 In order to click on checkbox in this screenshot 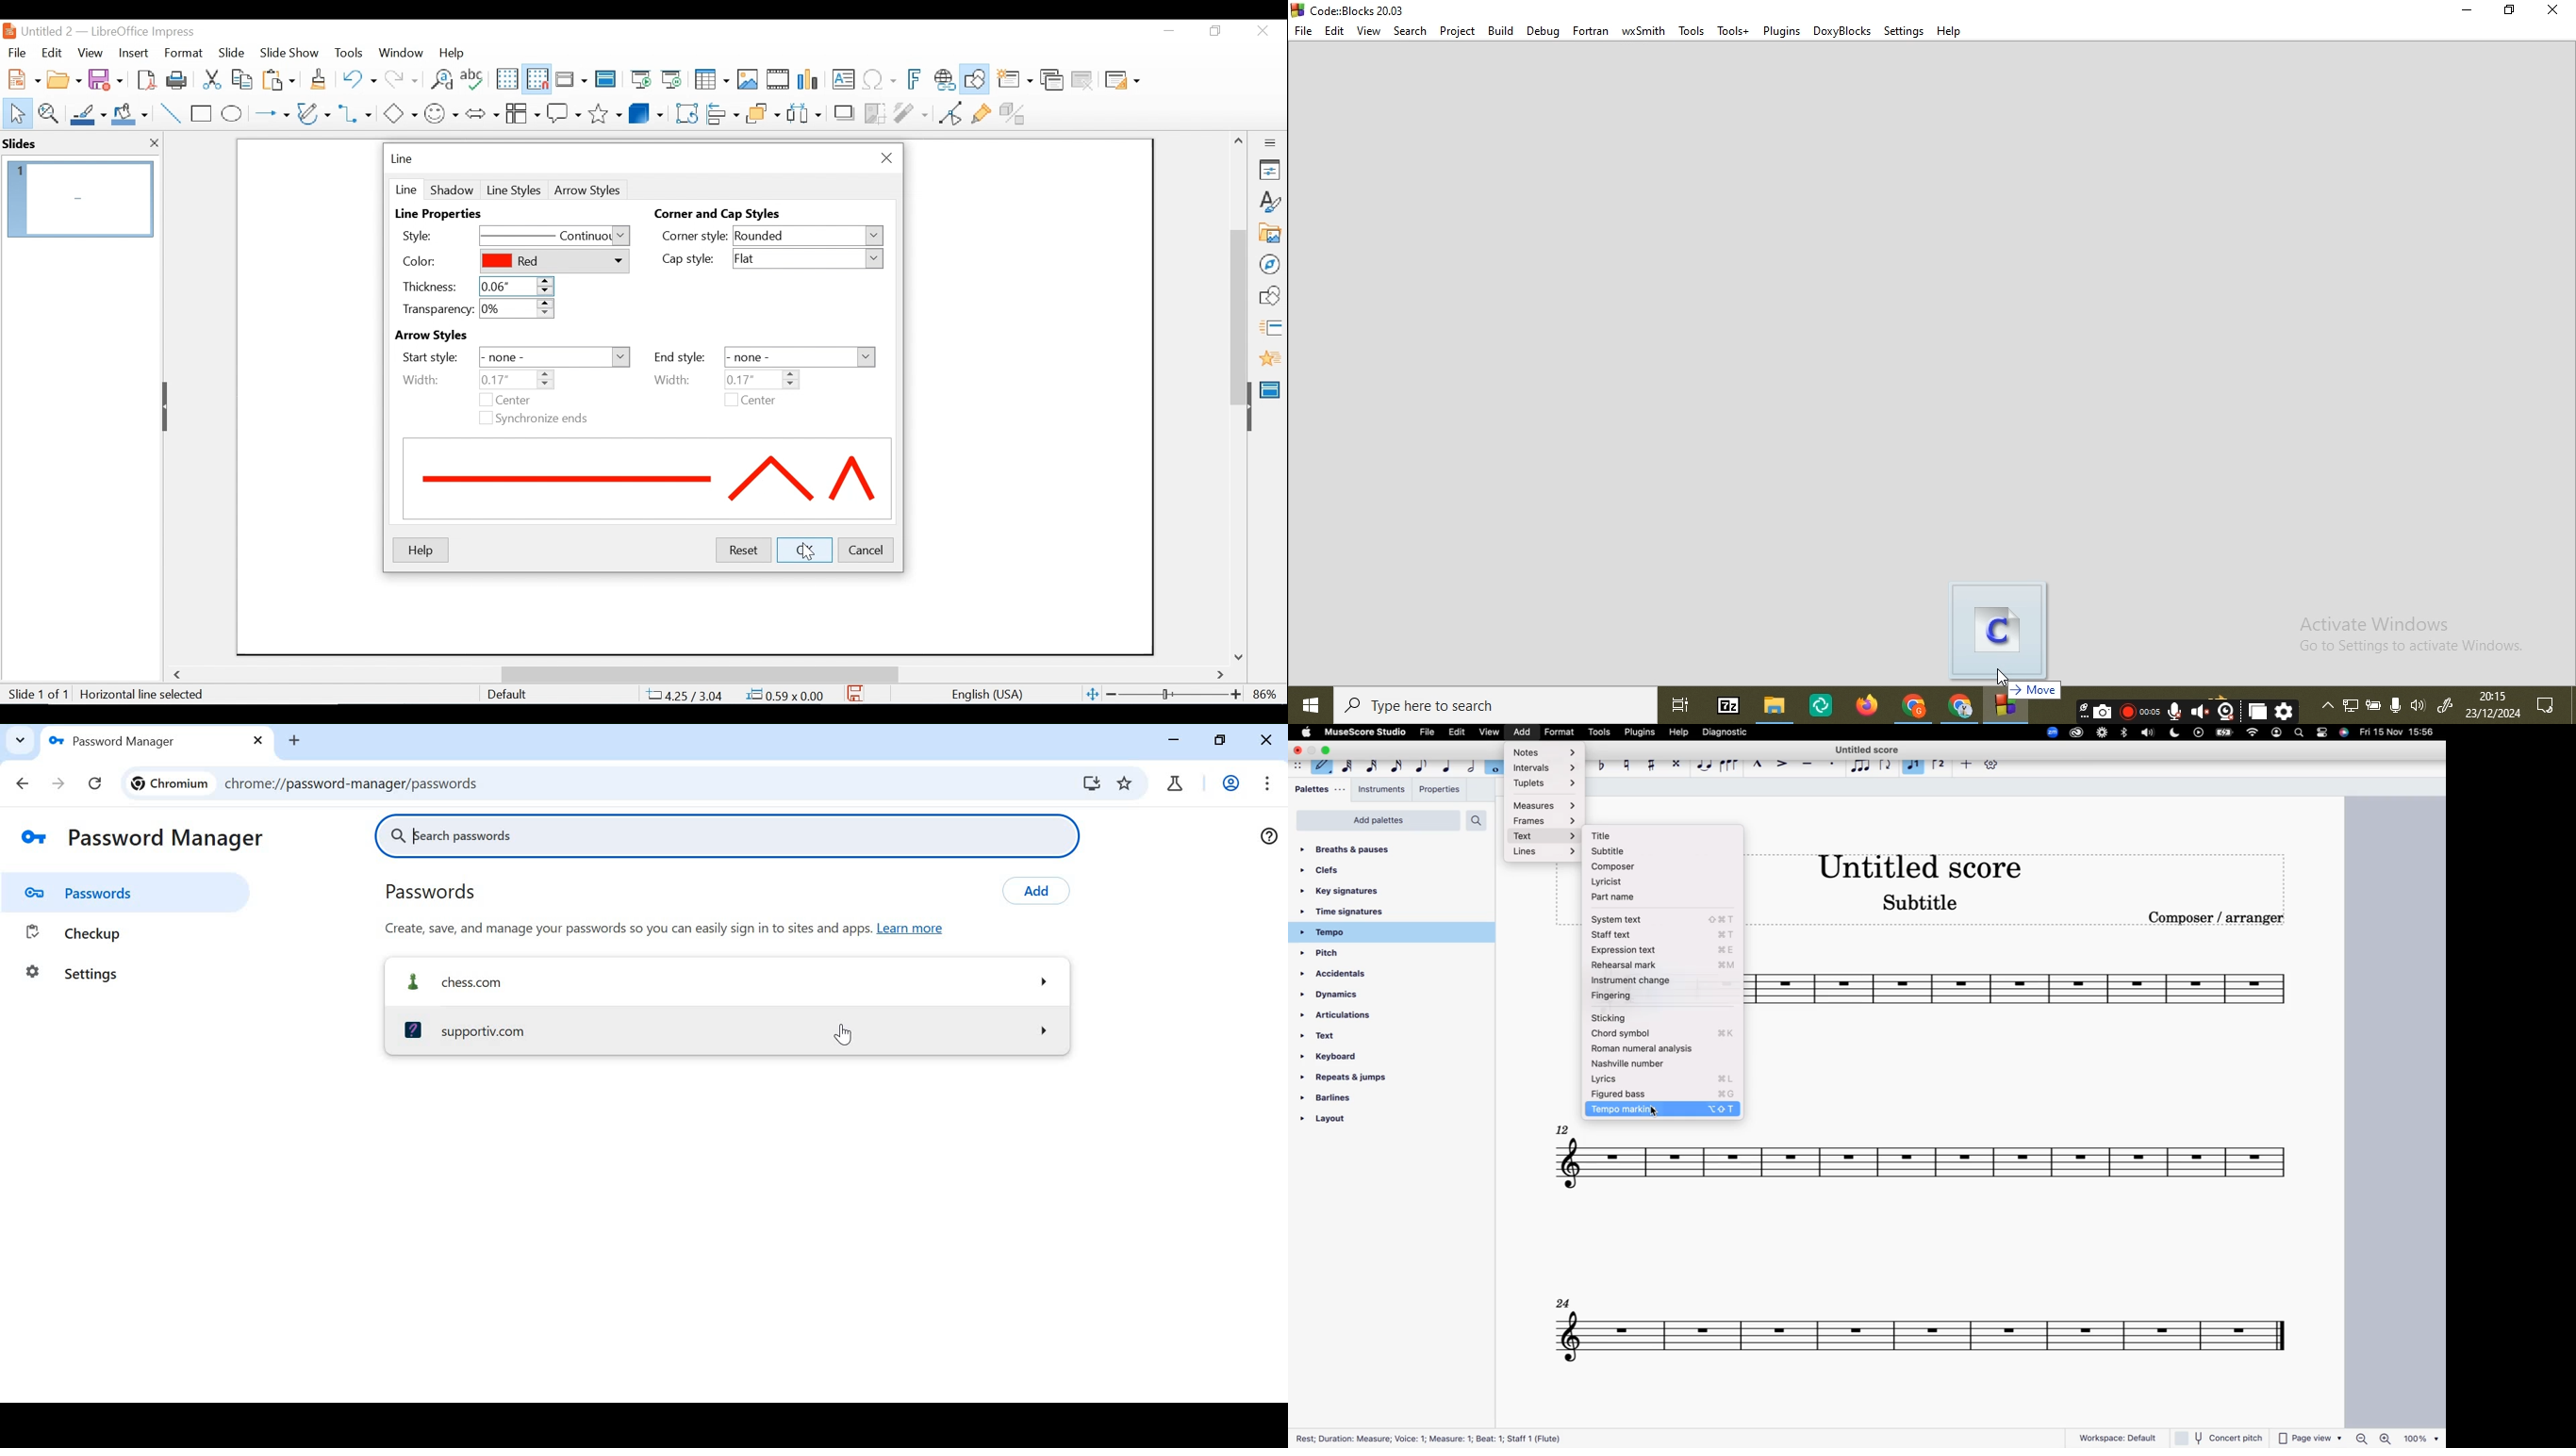, I will do `click(484, 417)`.